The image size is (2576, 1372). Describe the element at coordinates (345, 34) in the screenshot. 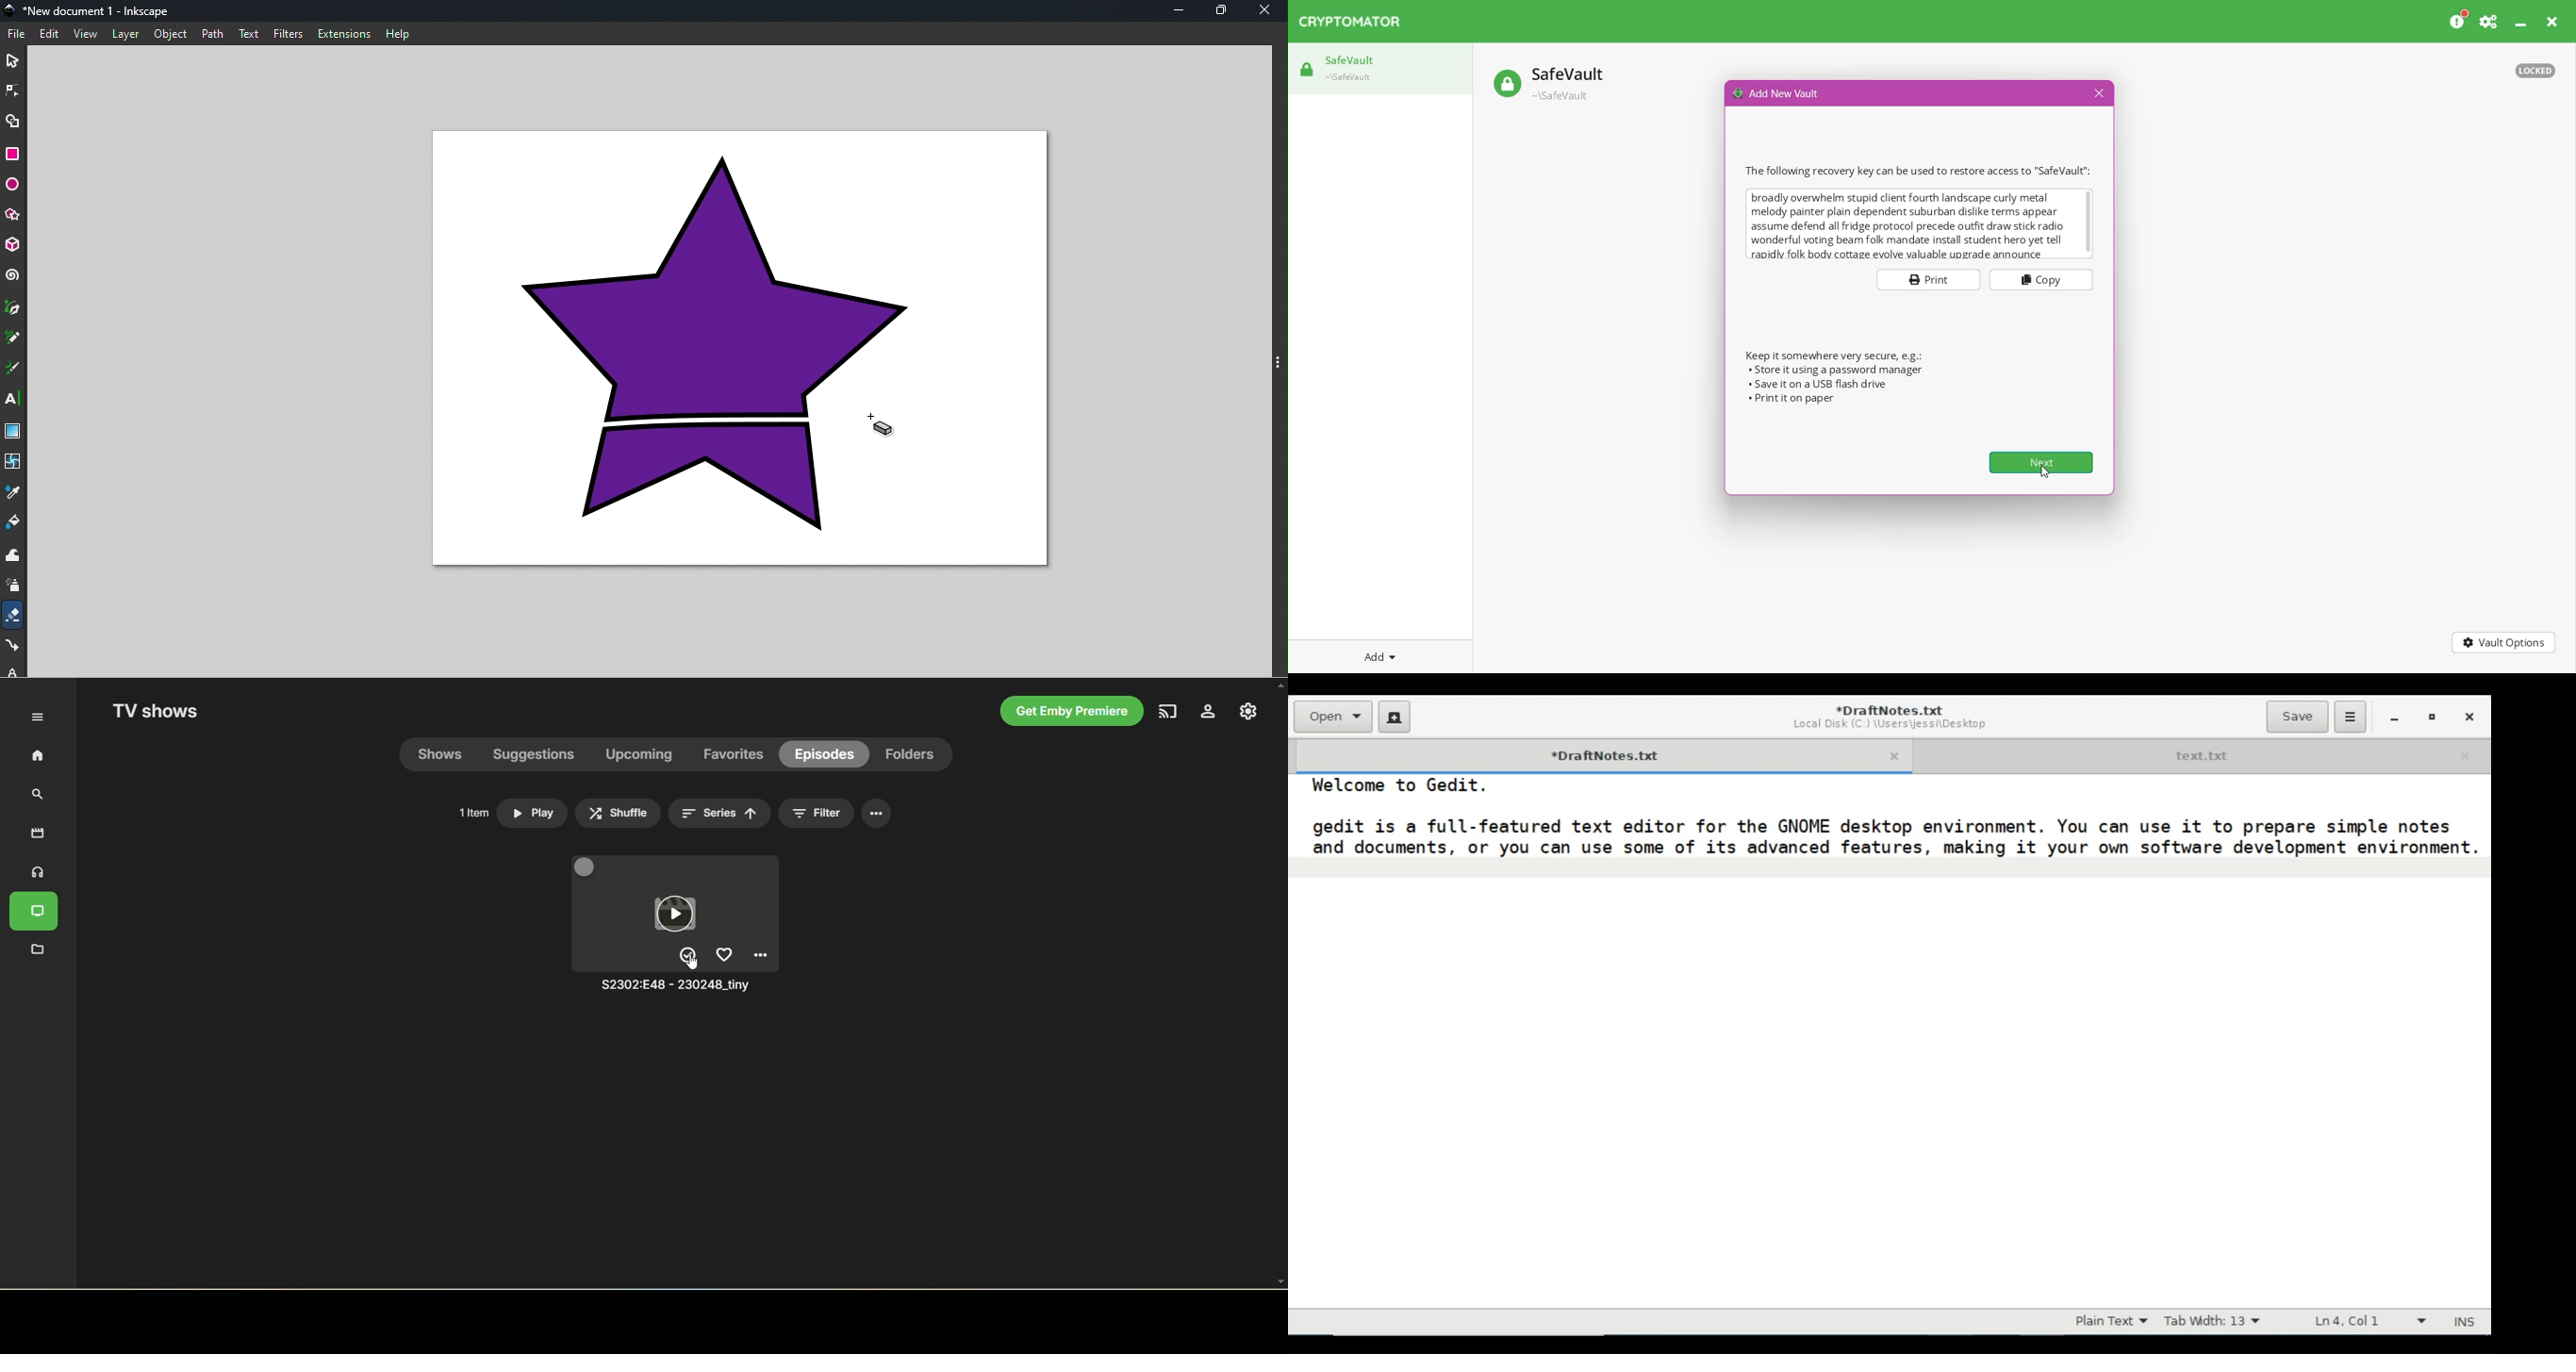

I see `extensions` at that location.